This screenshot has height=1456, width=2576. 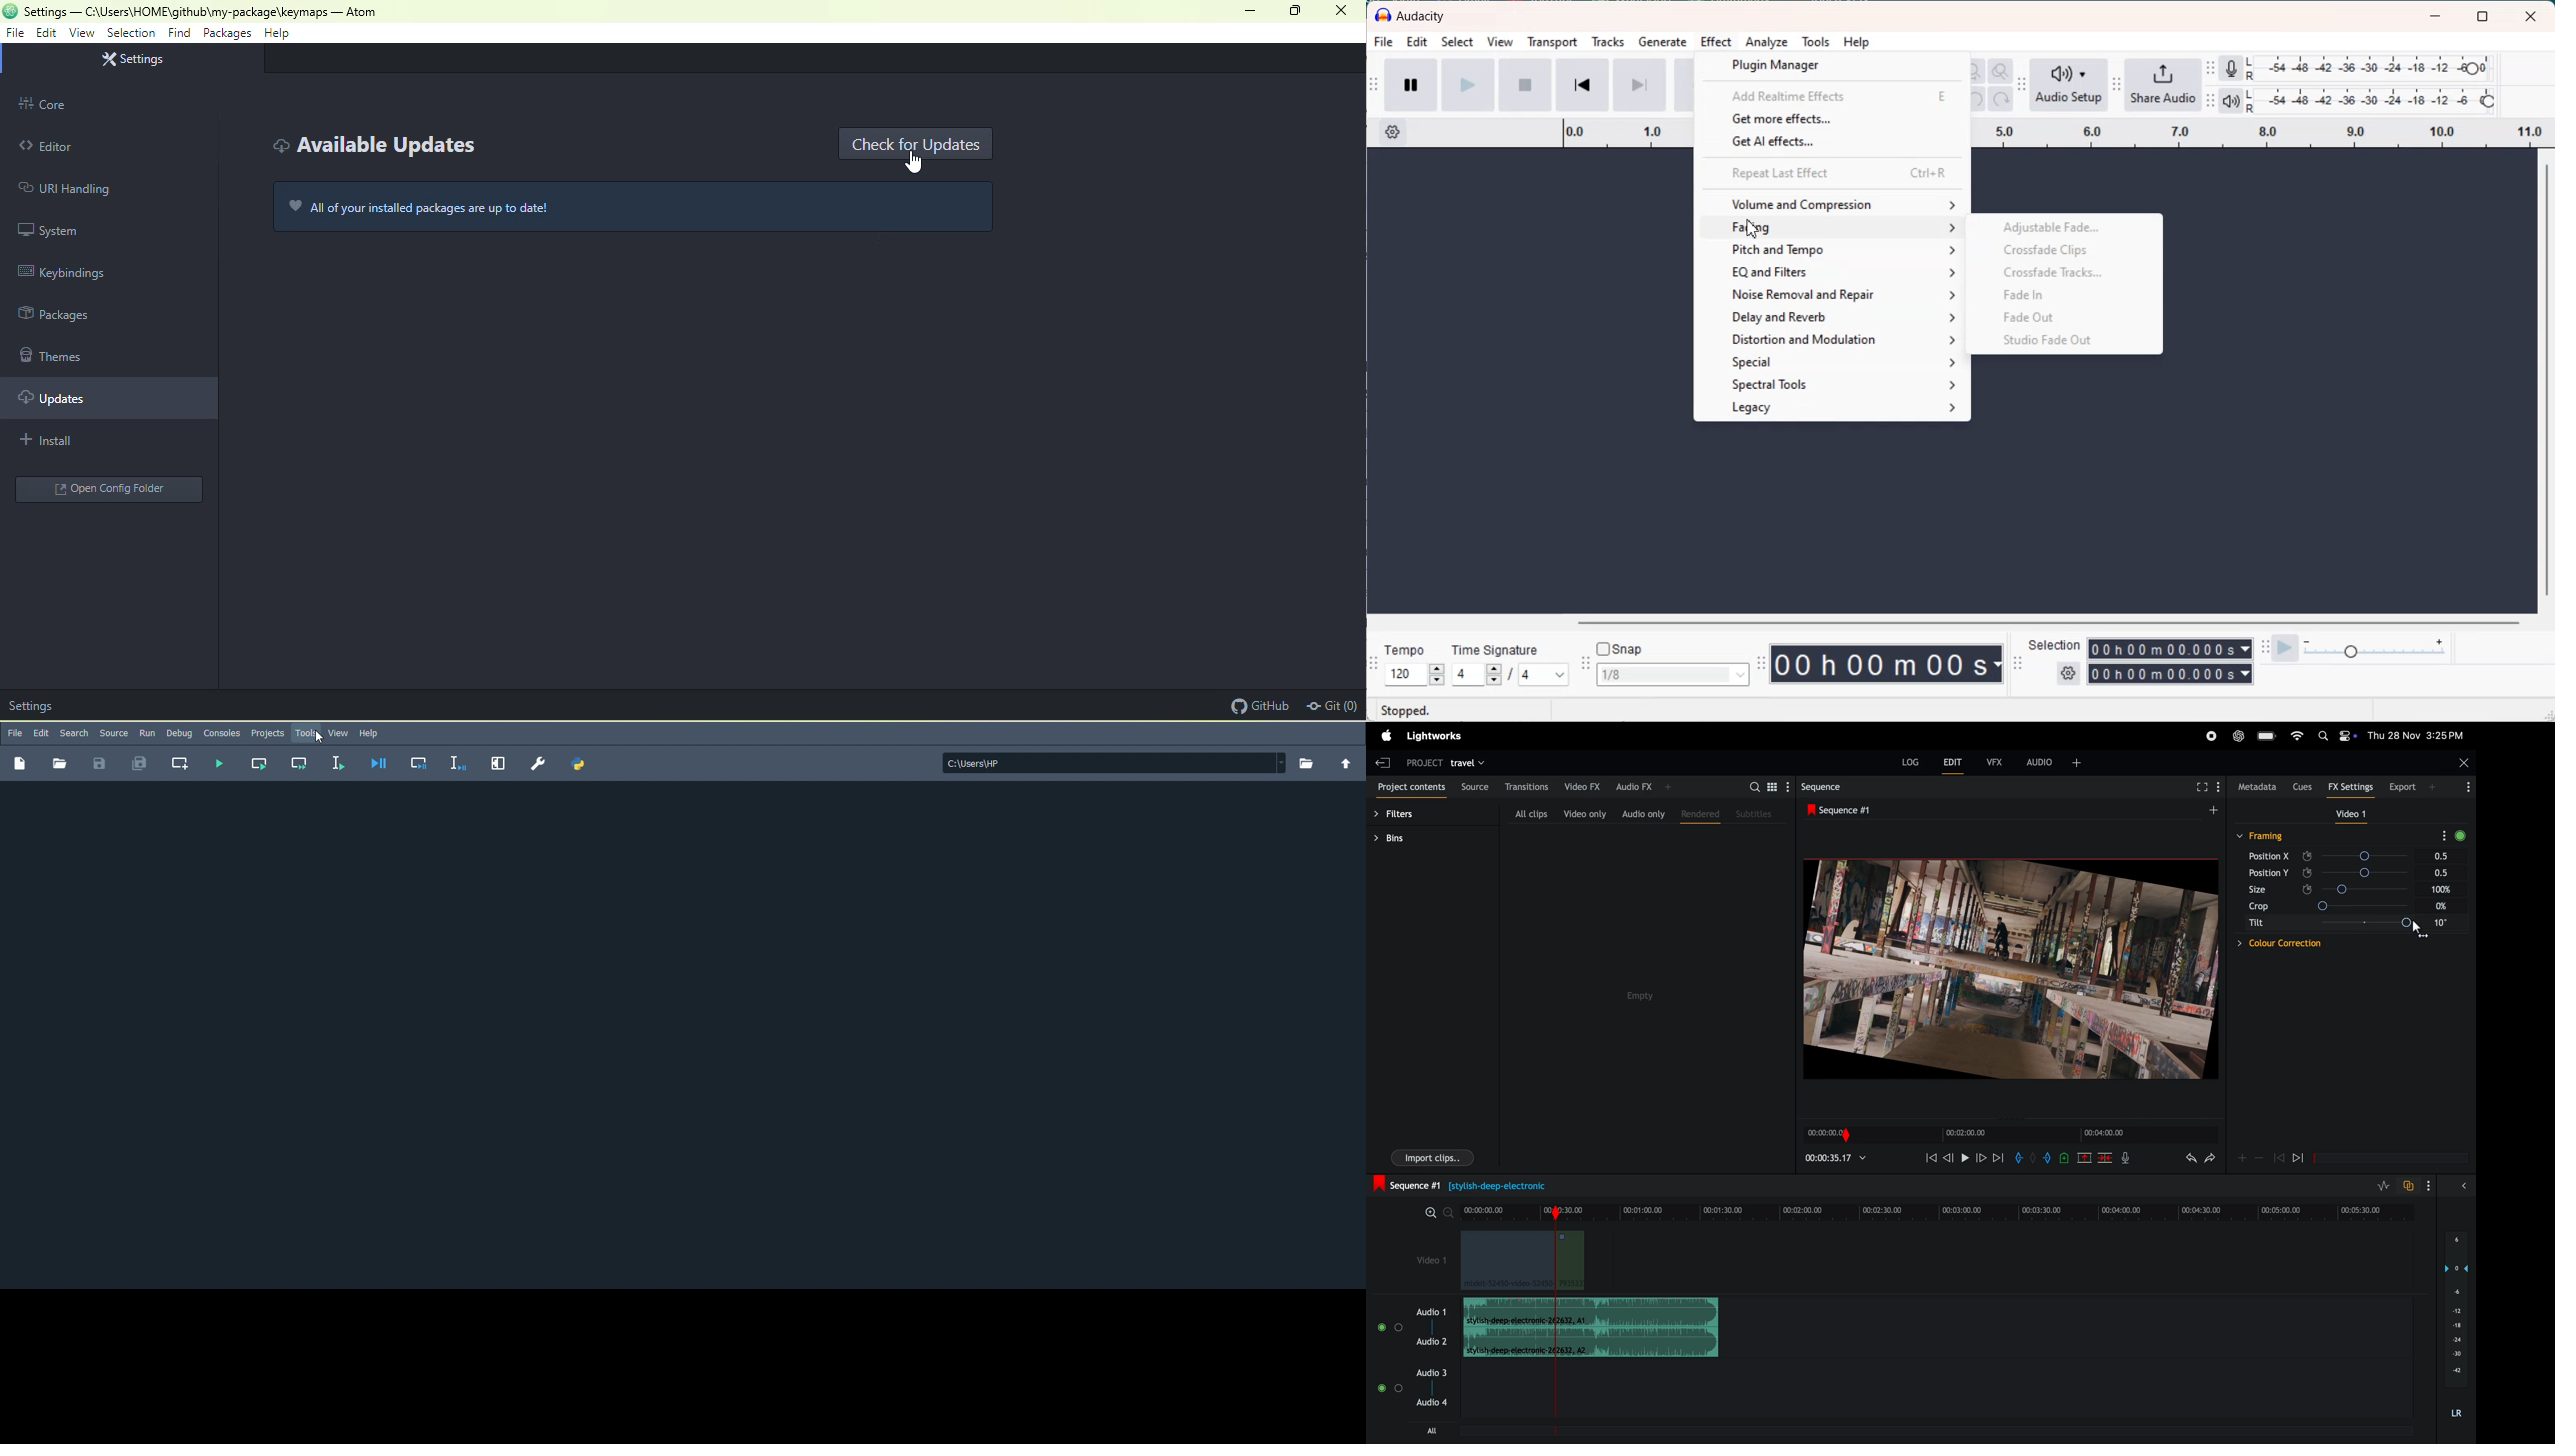 I want to click on Transport, so click(x=1551, y=43).